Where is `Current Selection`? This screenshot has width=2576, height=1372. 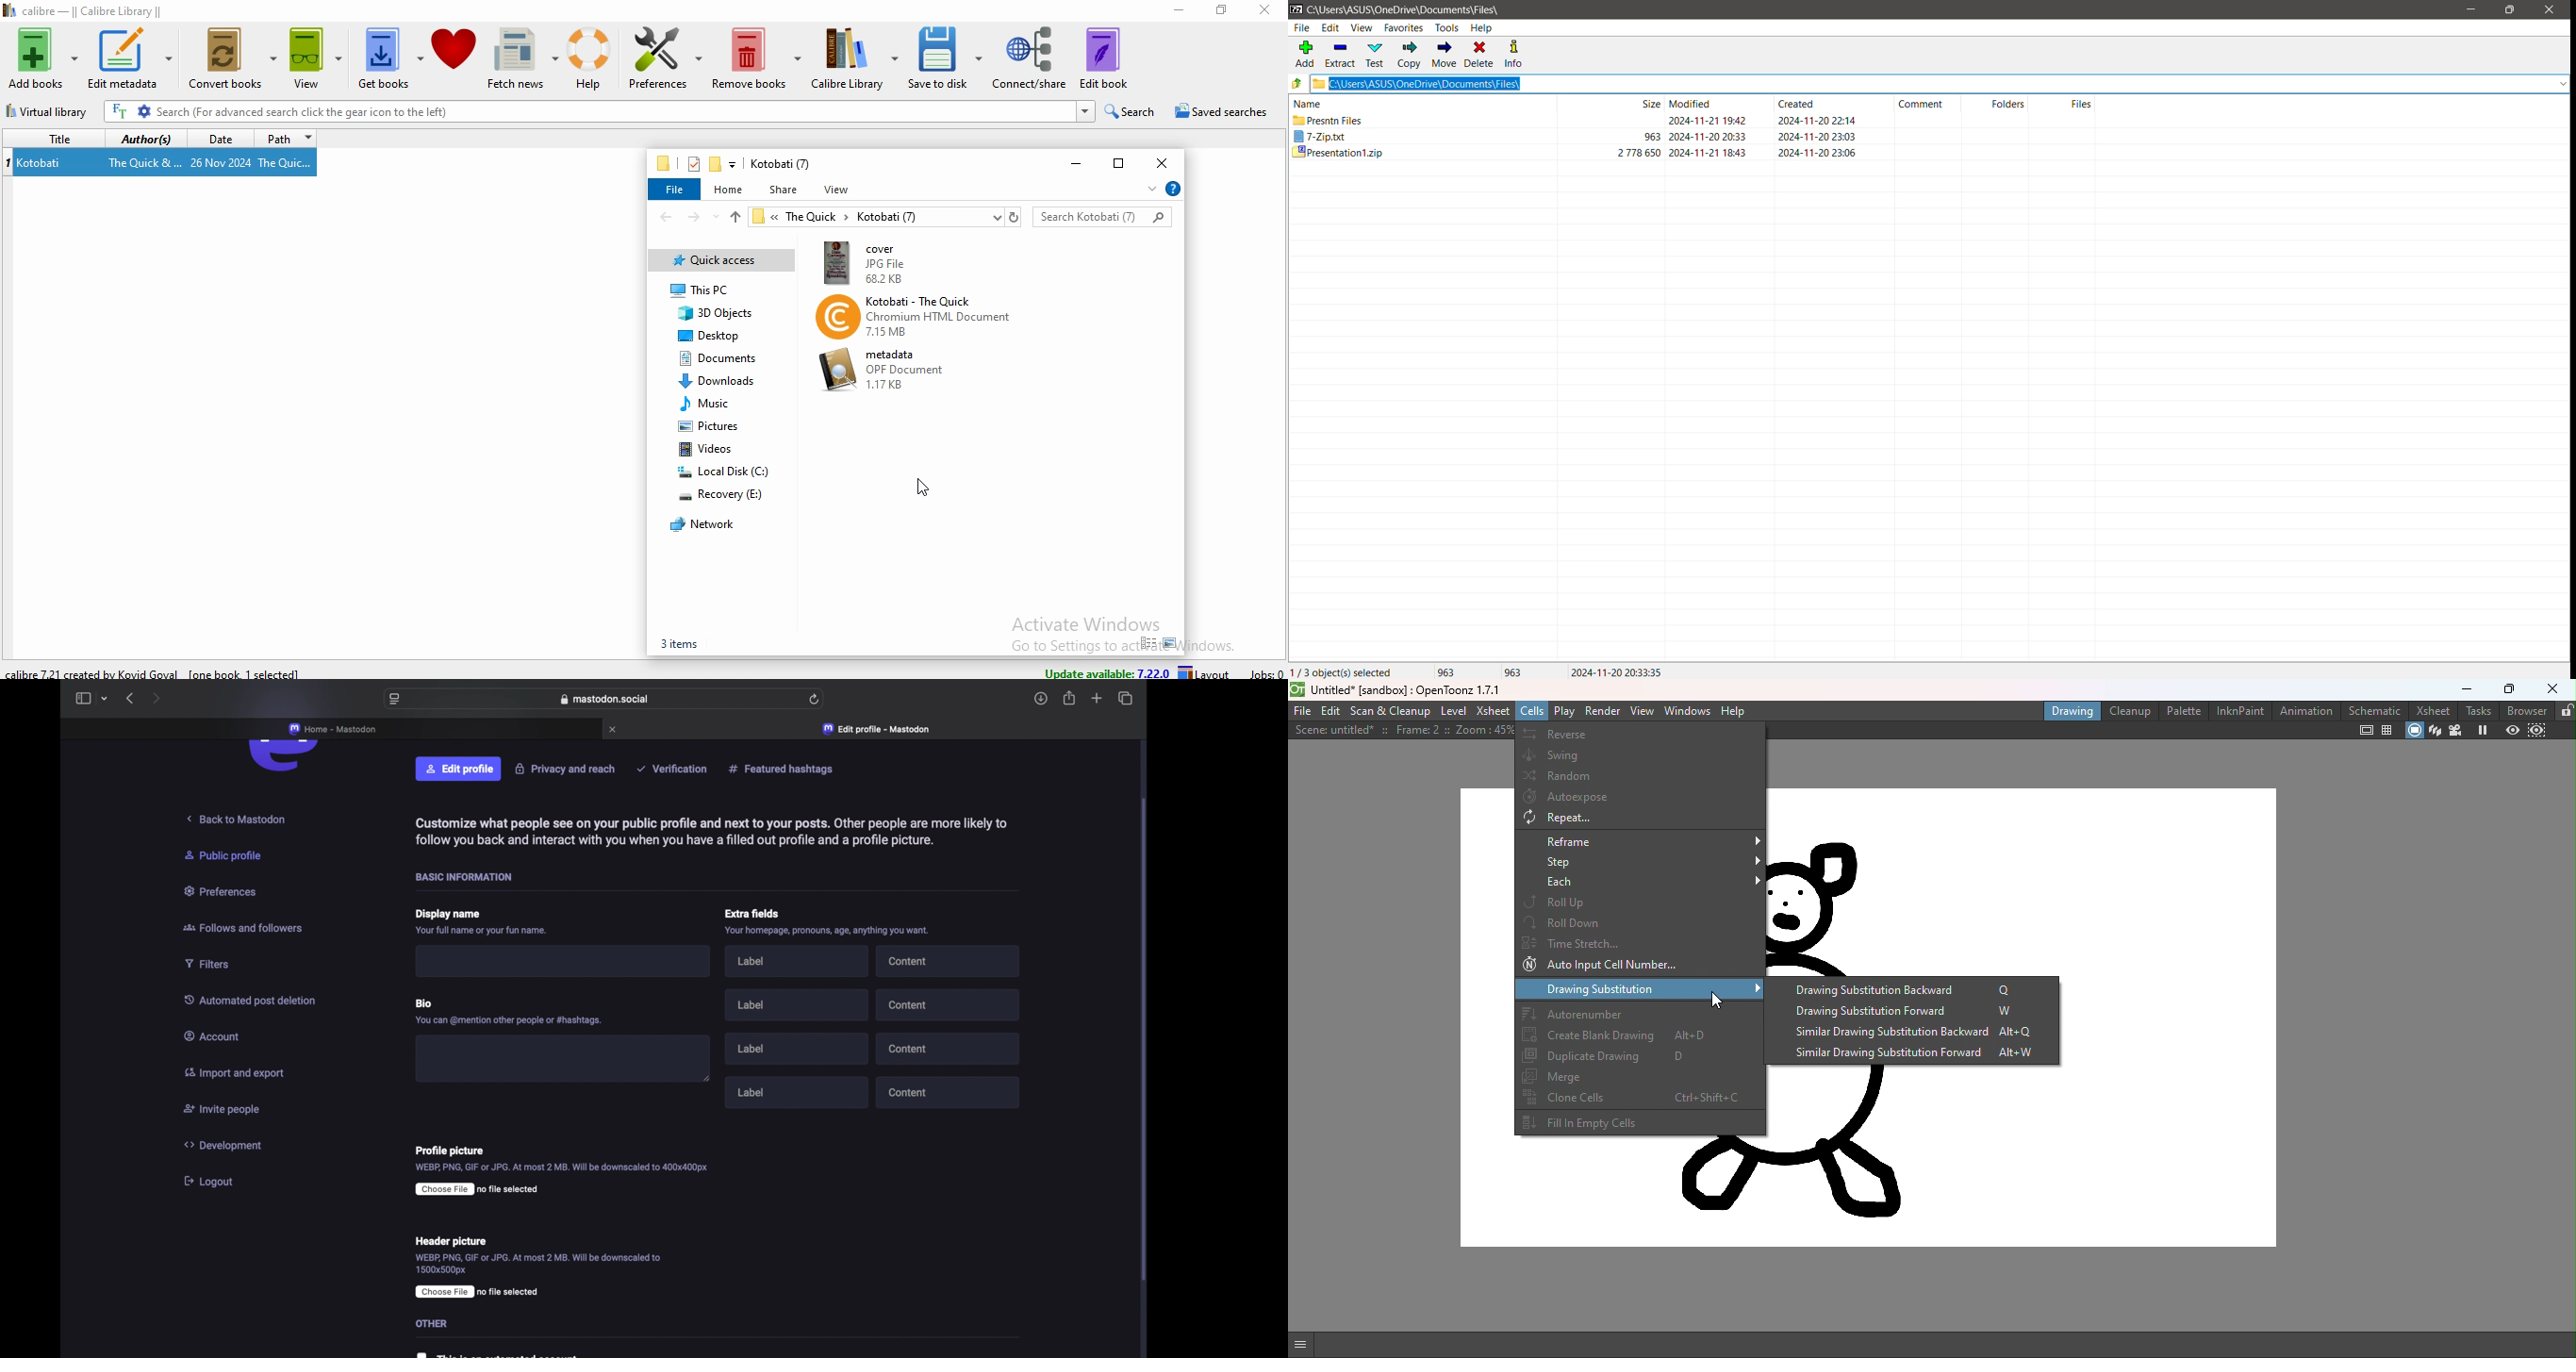
Current Selection is located at coordinates (1343, 671).